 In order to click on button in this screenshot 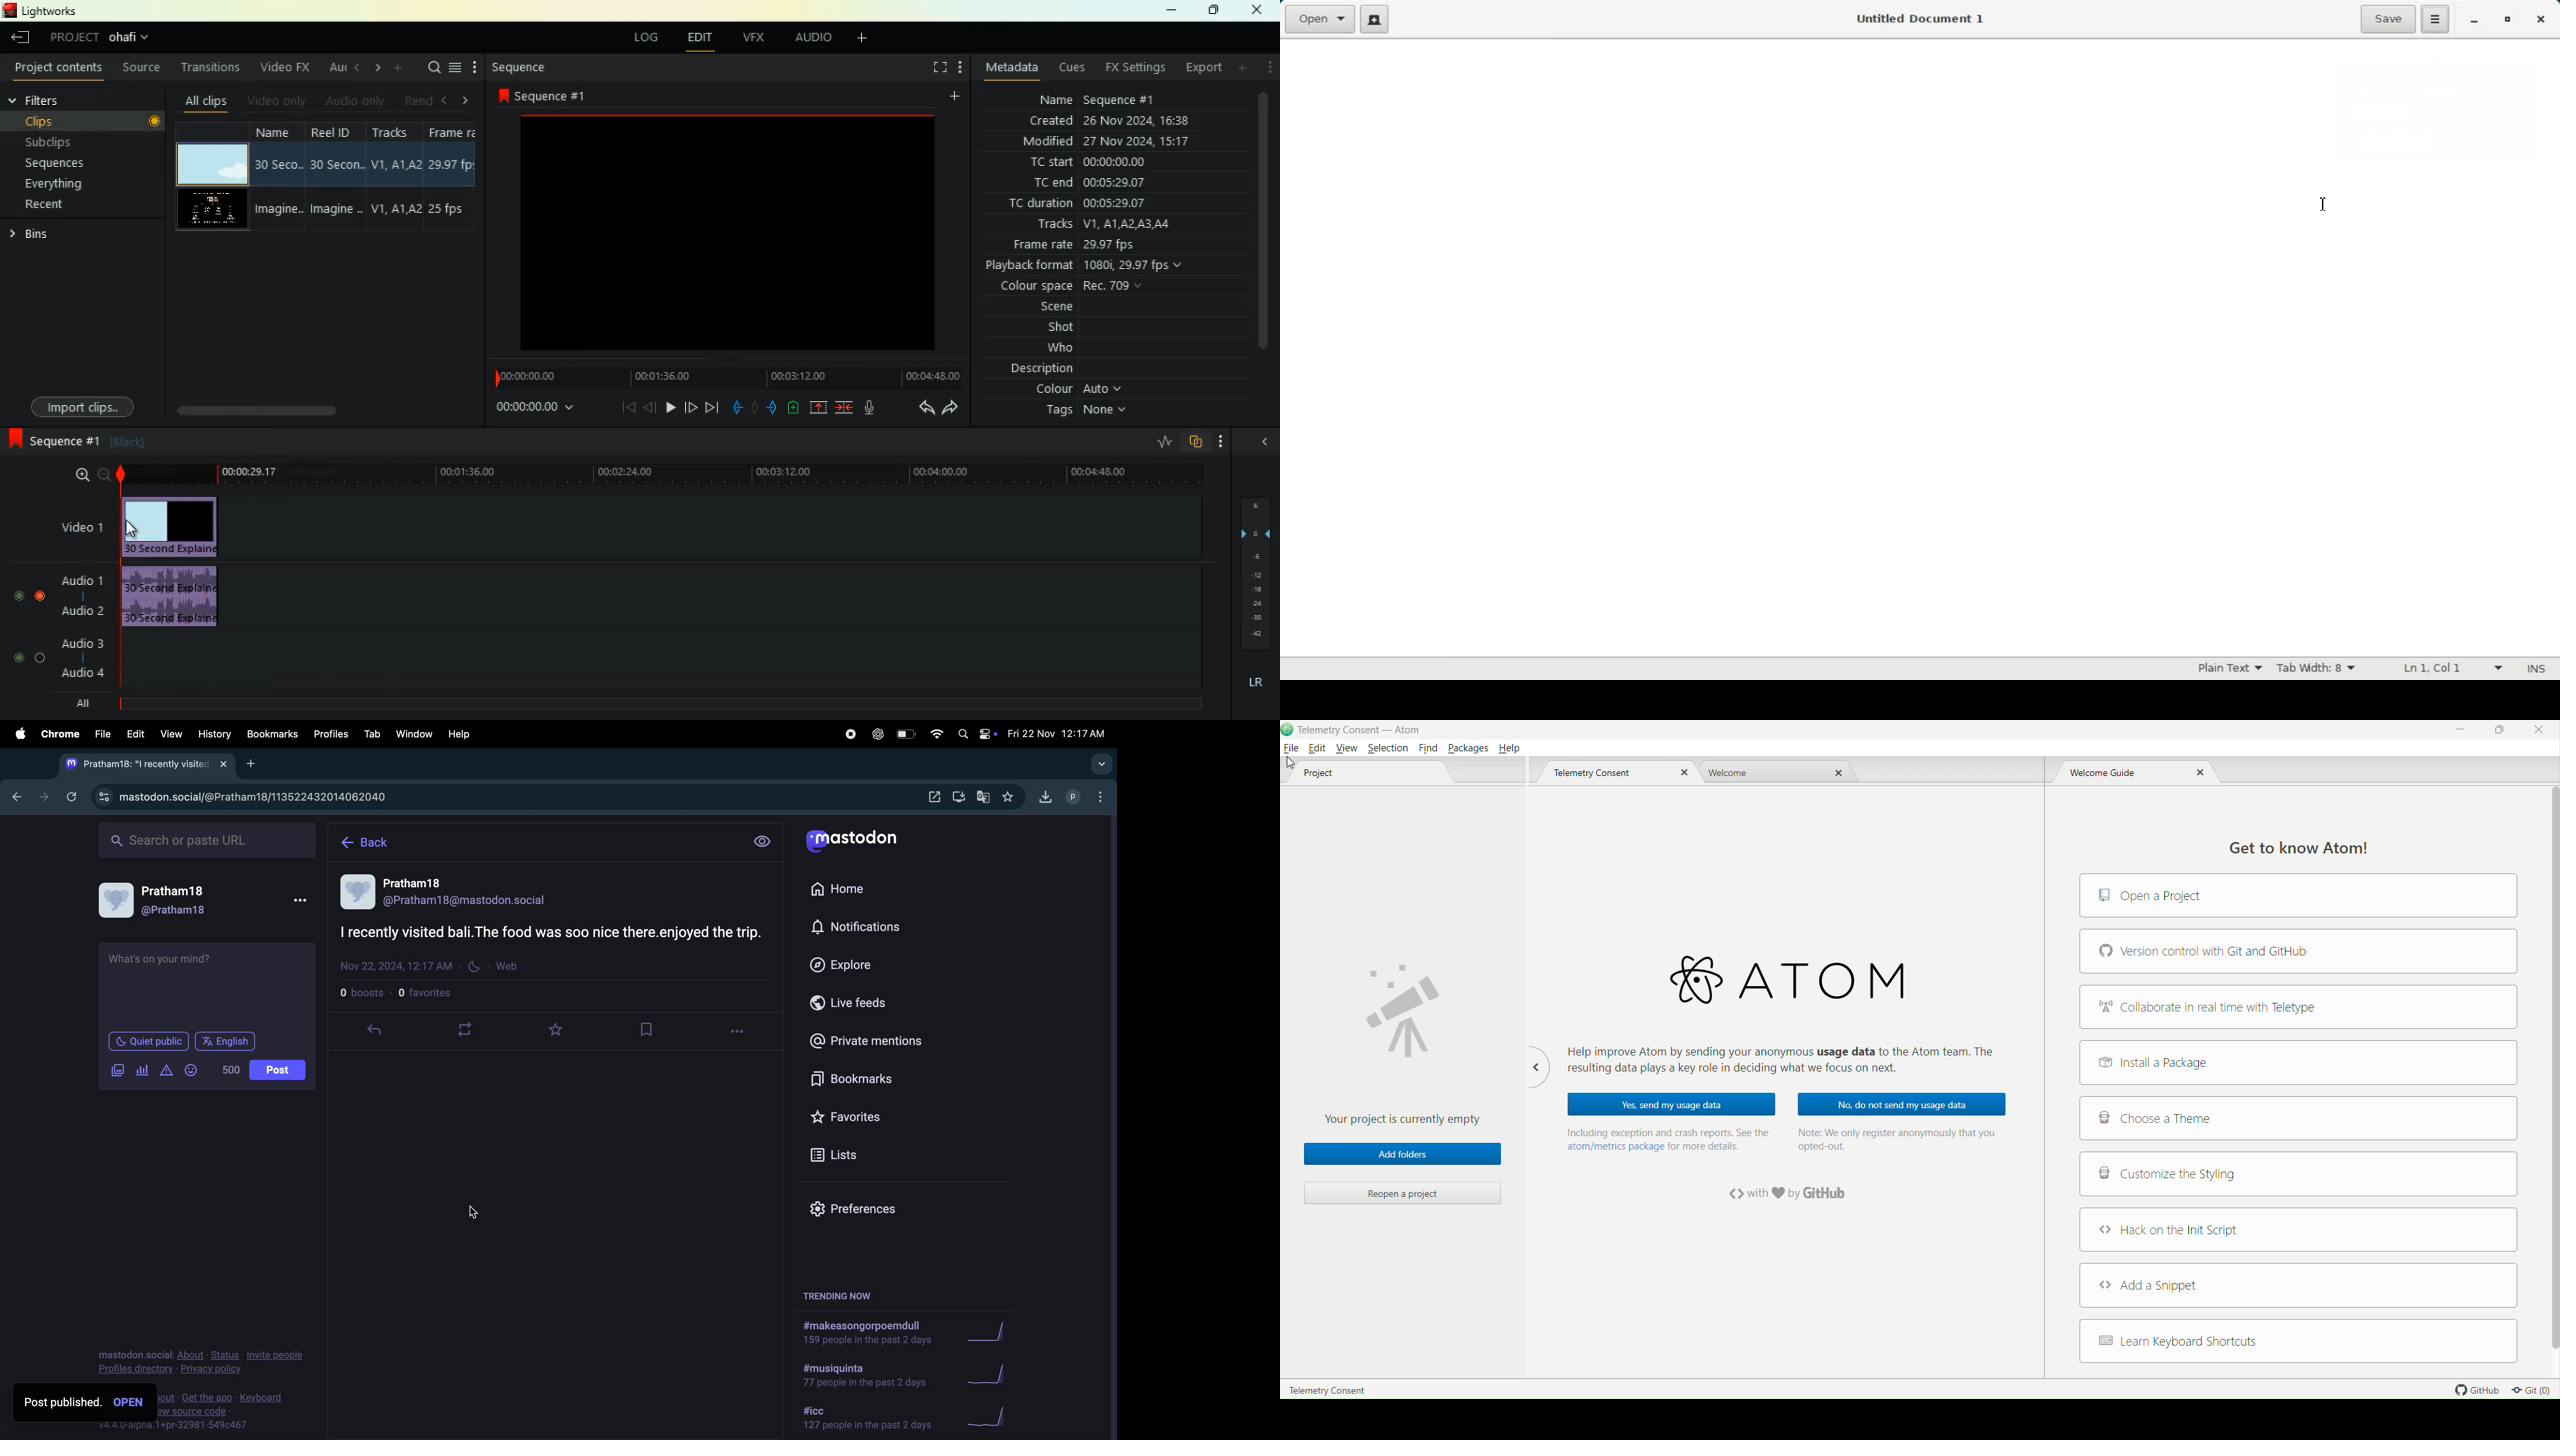, I will do `click(151, 122)`.